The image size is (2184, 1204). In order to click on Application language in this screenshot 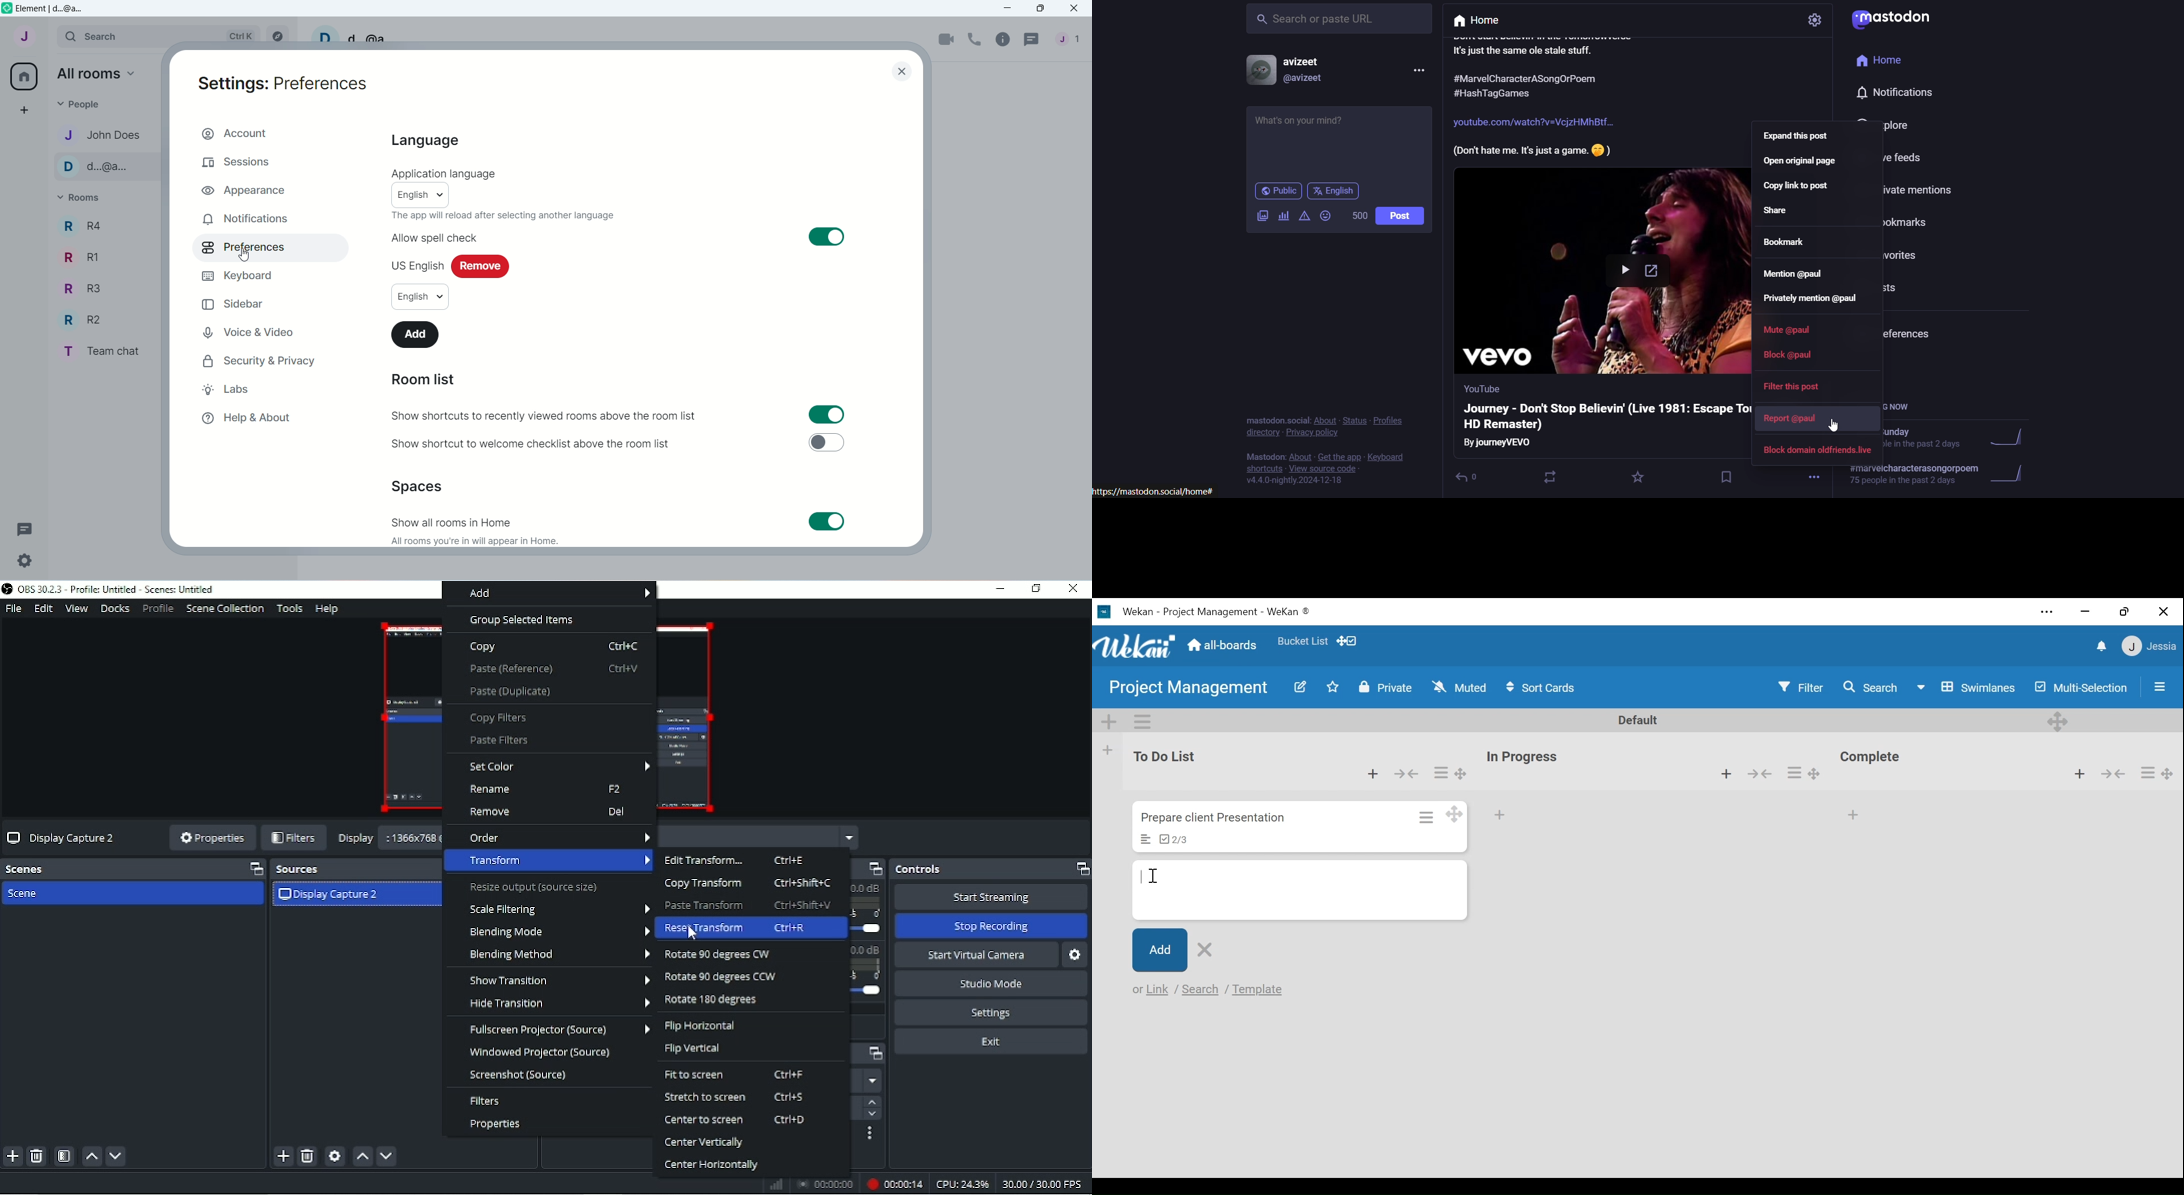, I will do `click(449, 173)`.